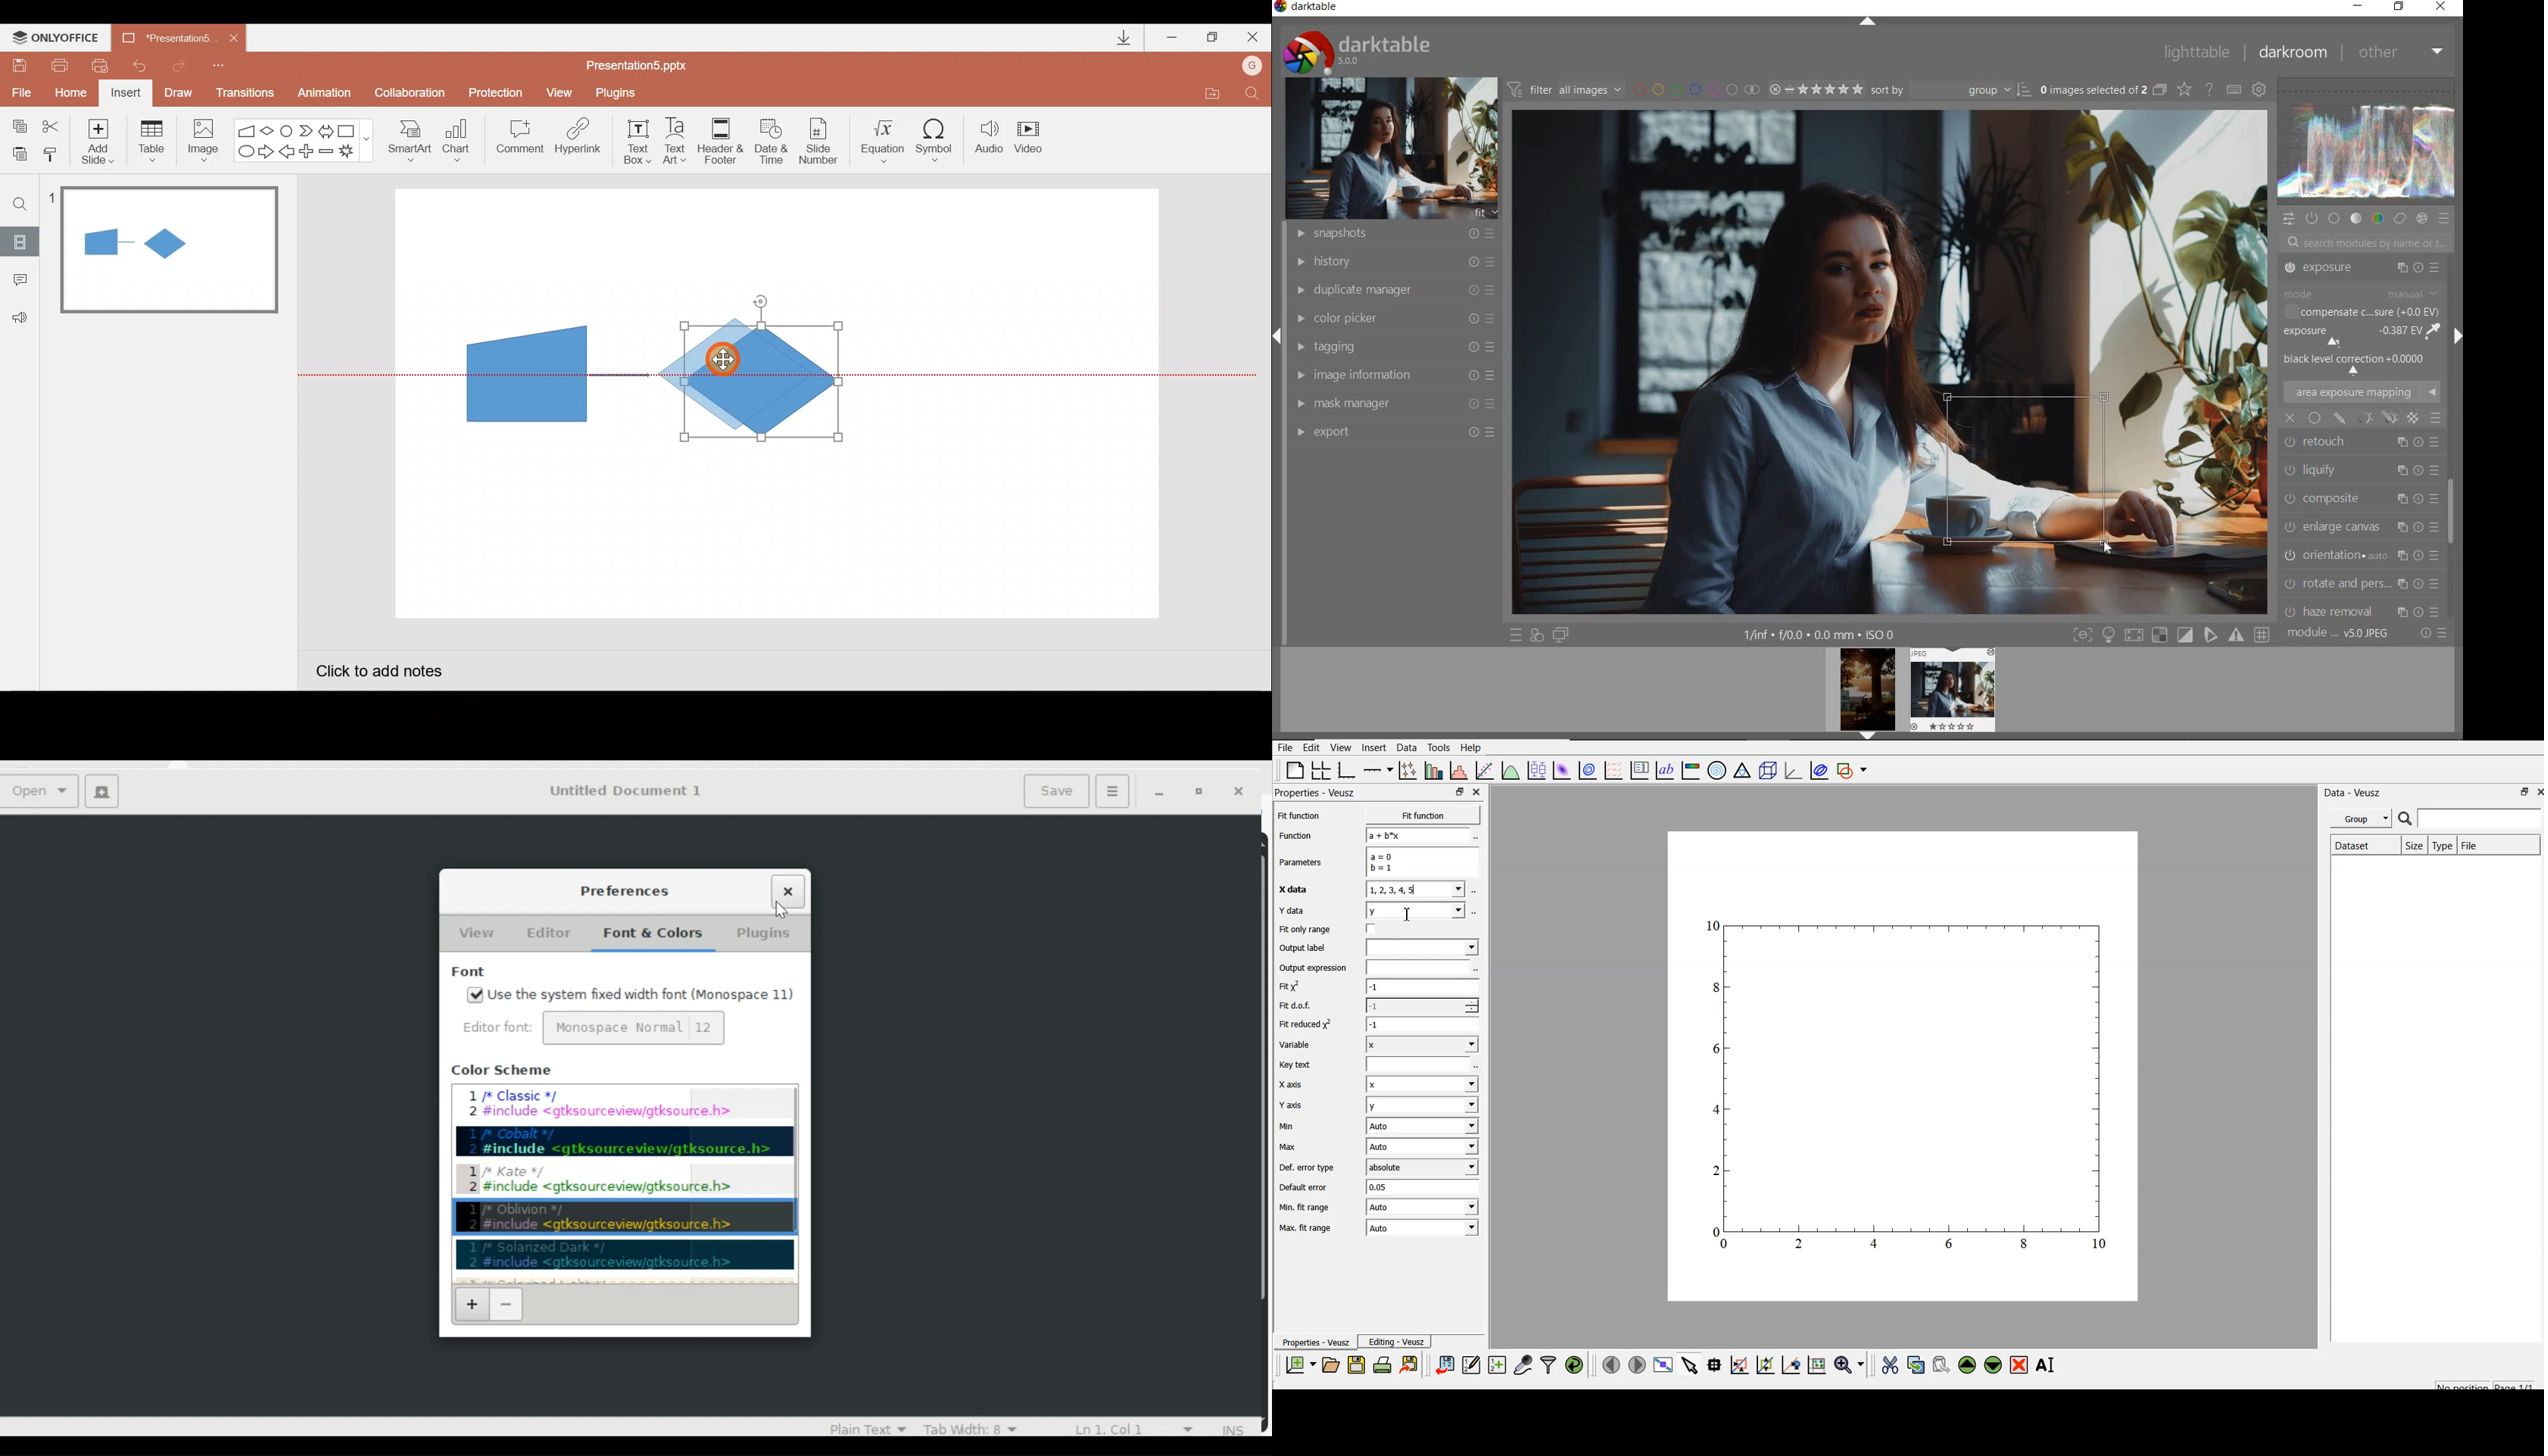  Describe the element at coordinates (2295, 52) in the screenshot. I see `DARKROOM` at that location.